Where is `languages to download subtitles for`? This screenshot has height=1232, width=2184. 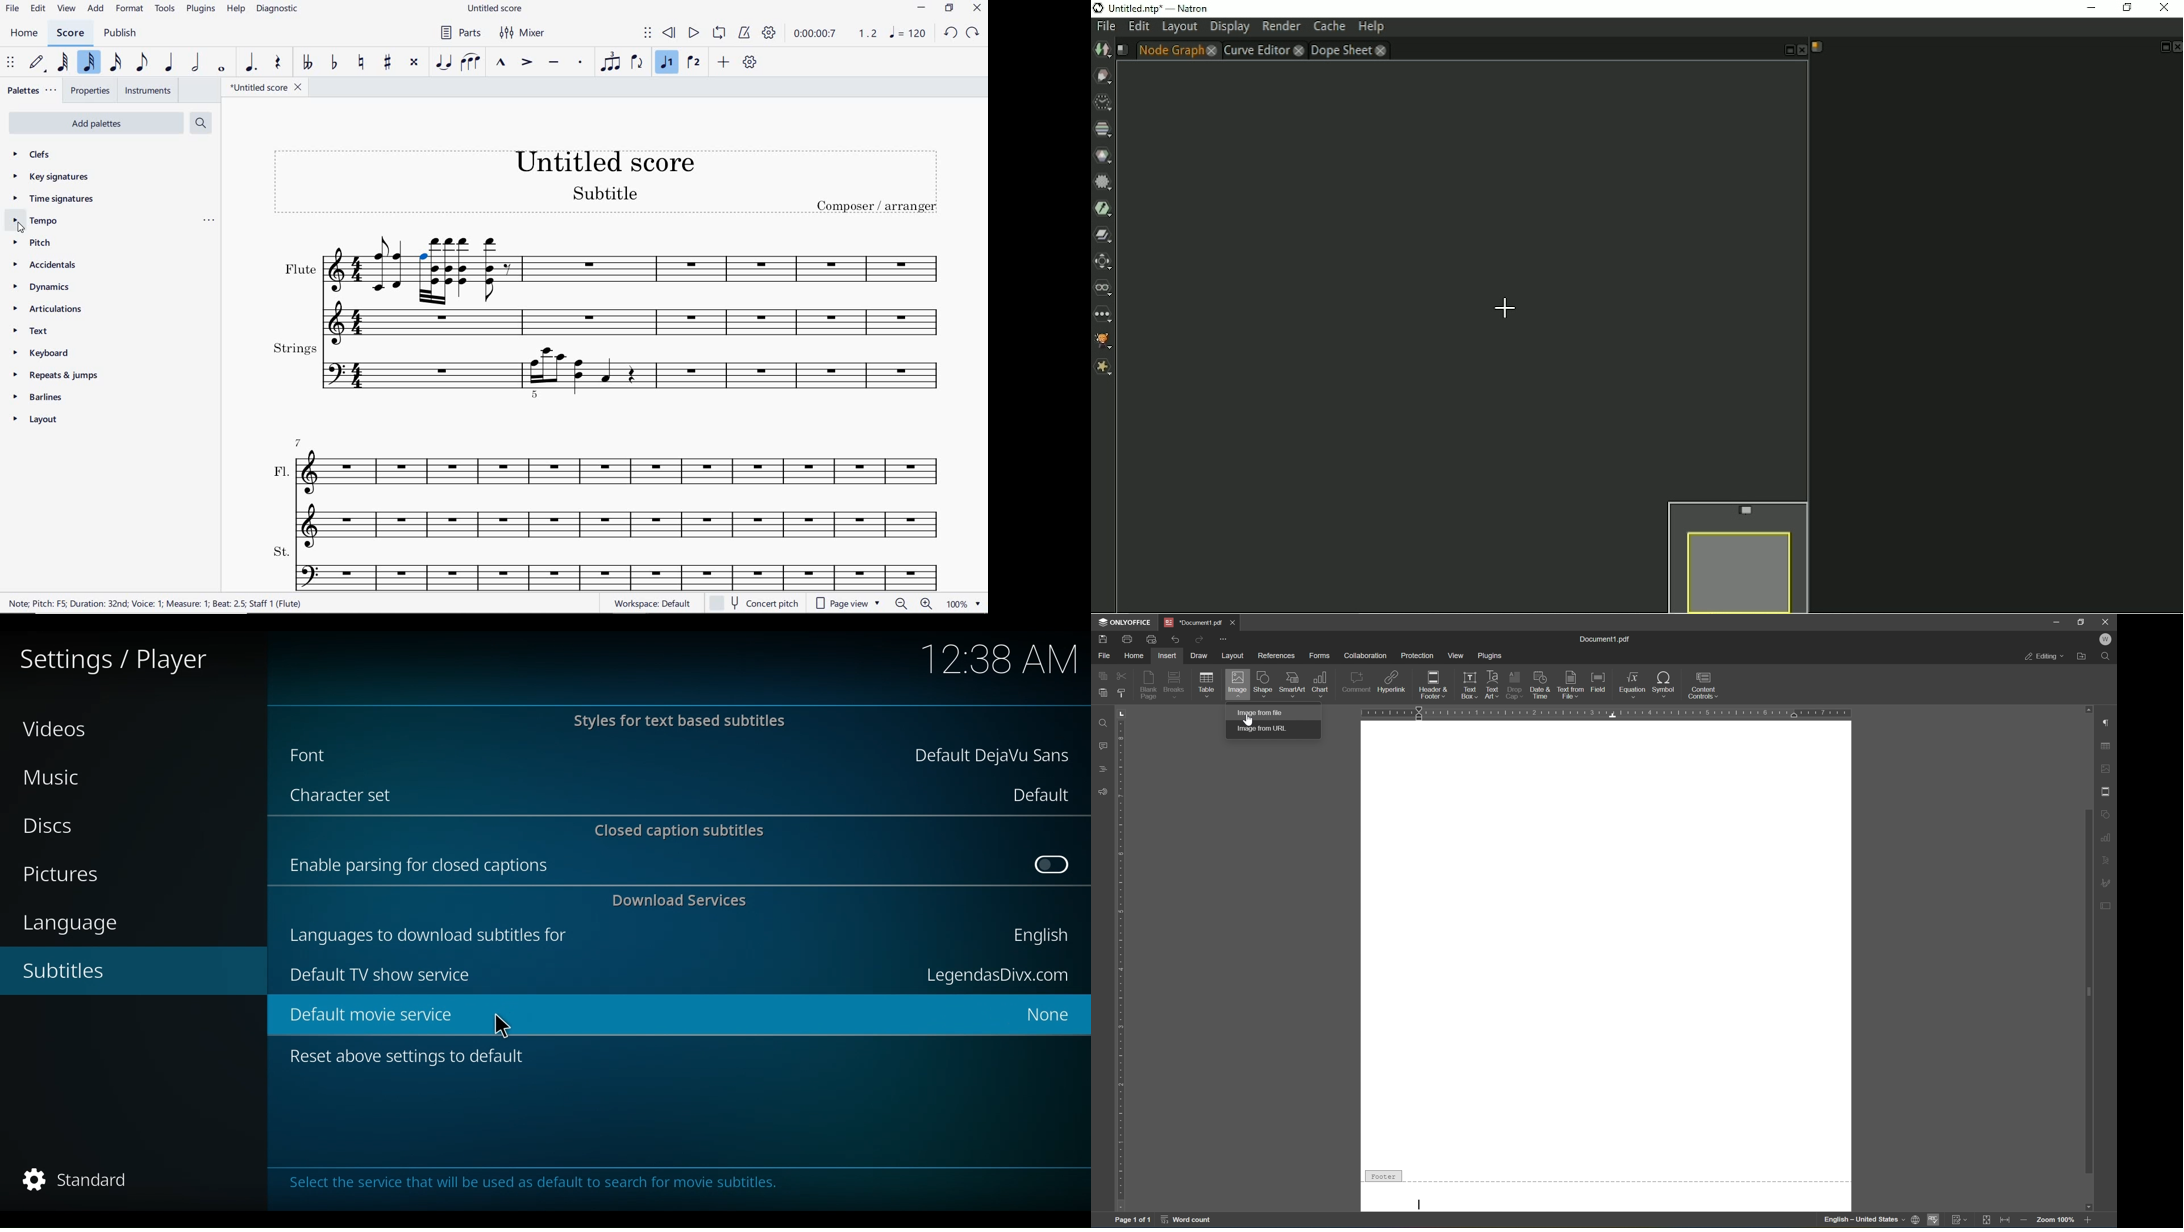 languages to download subtitles for is located at coordinates (434, 933).